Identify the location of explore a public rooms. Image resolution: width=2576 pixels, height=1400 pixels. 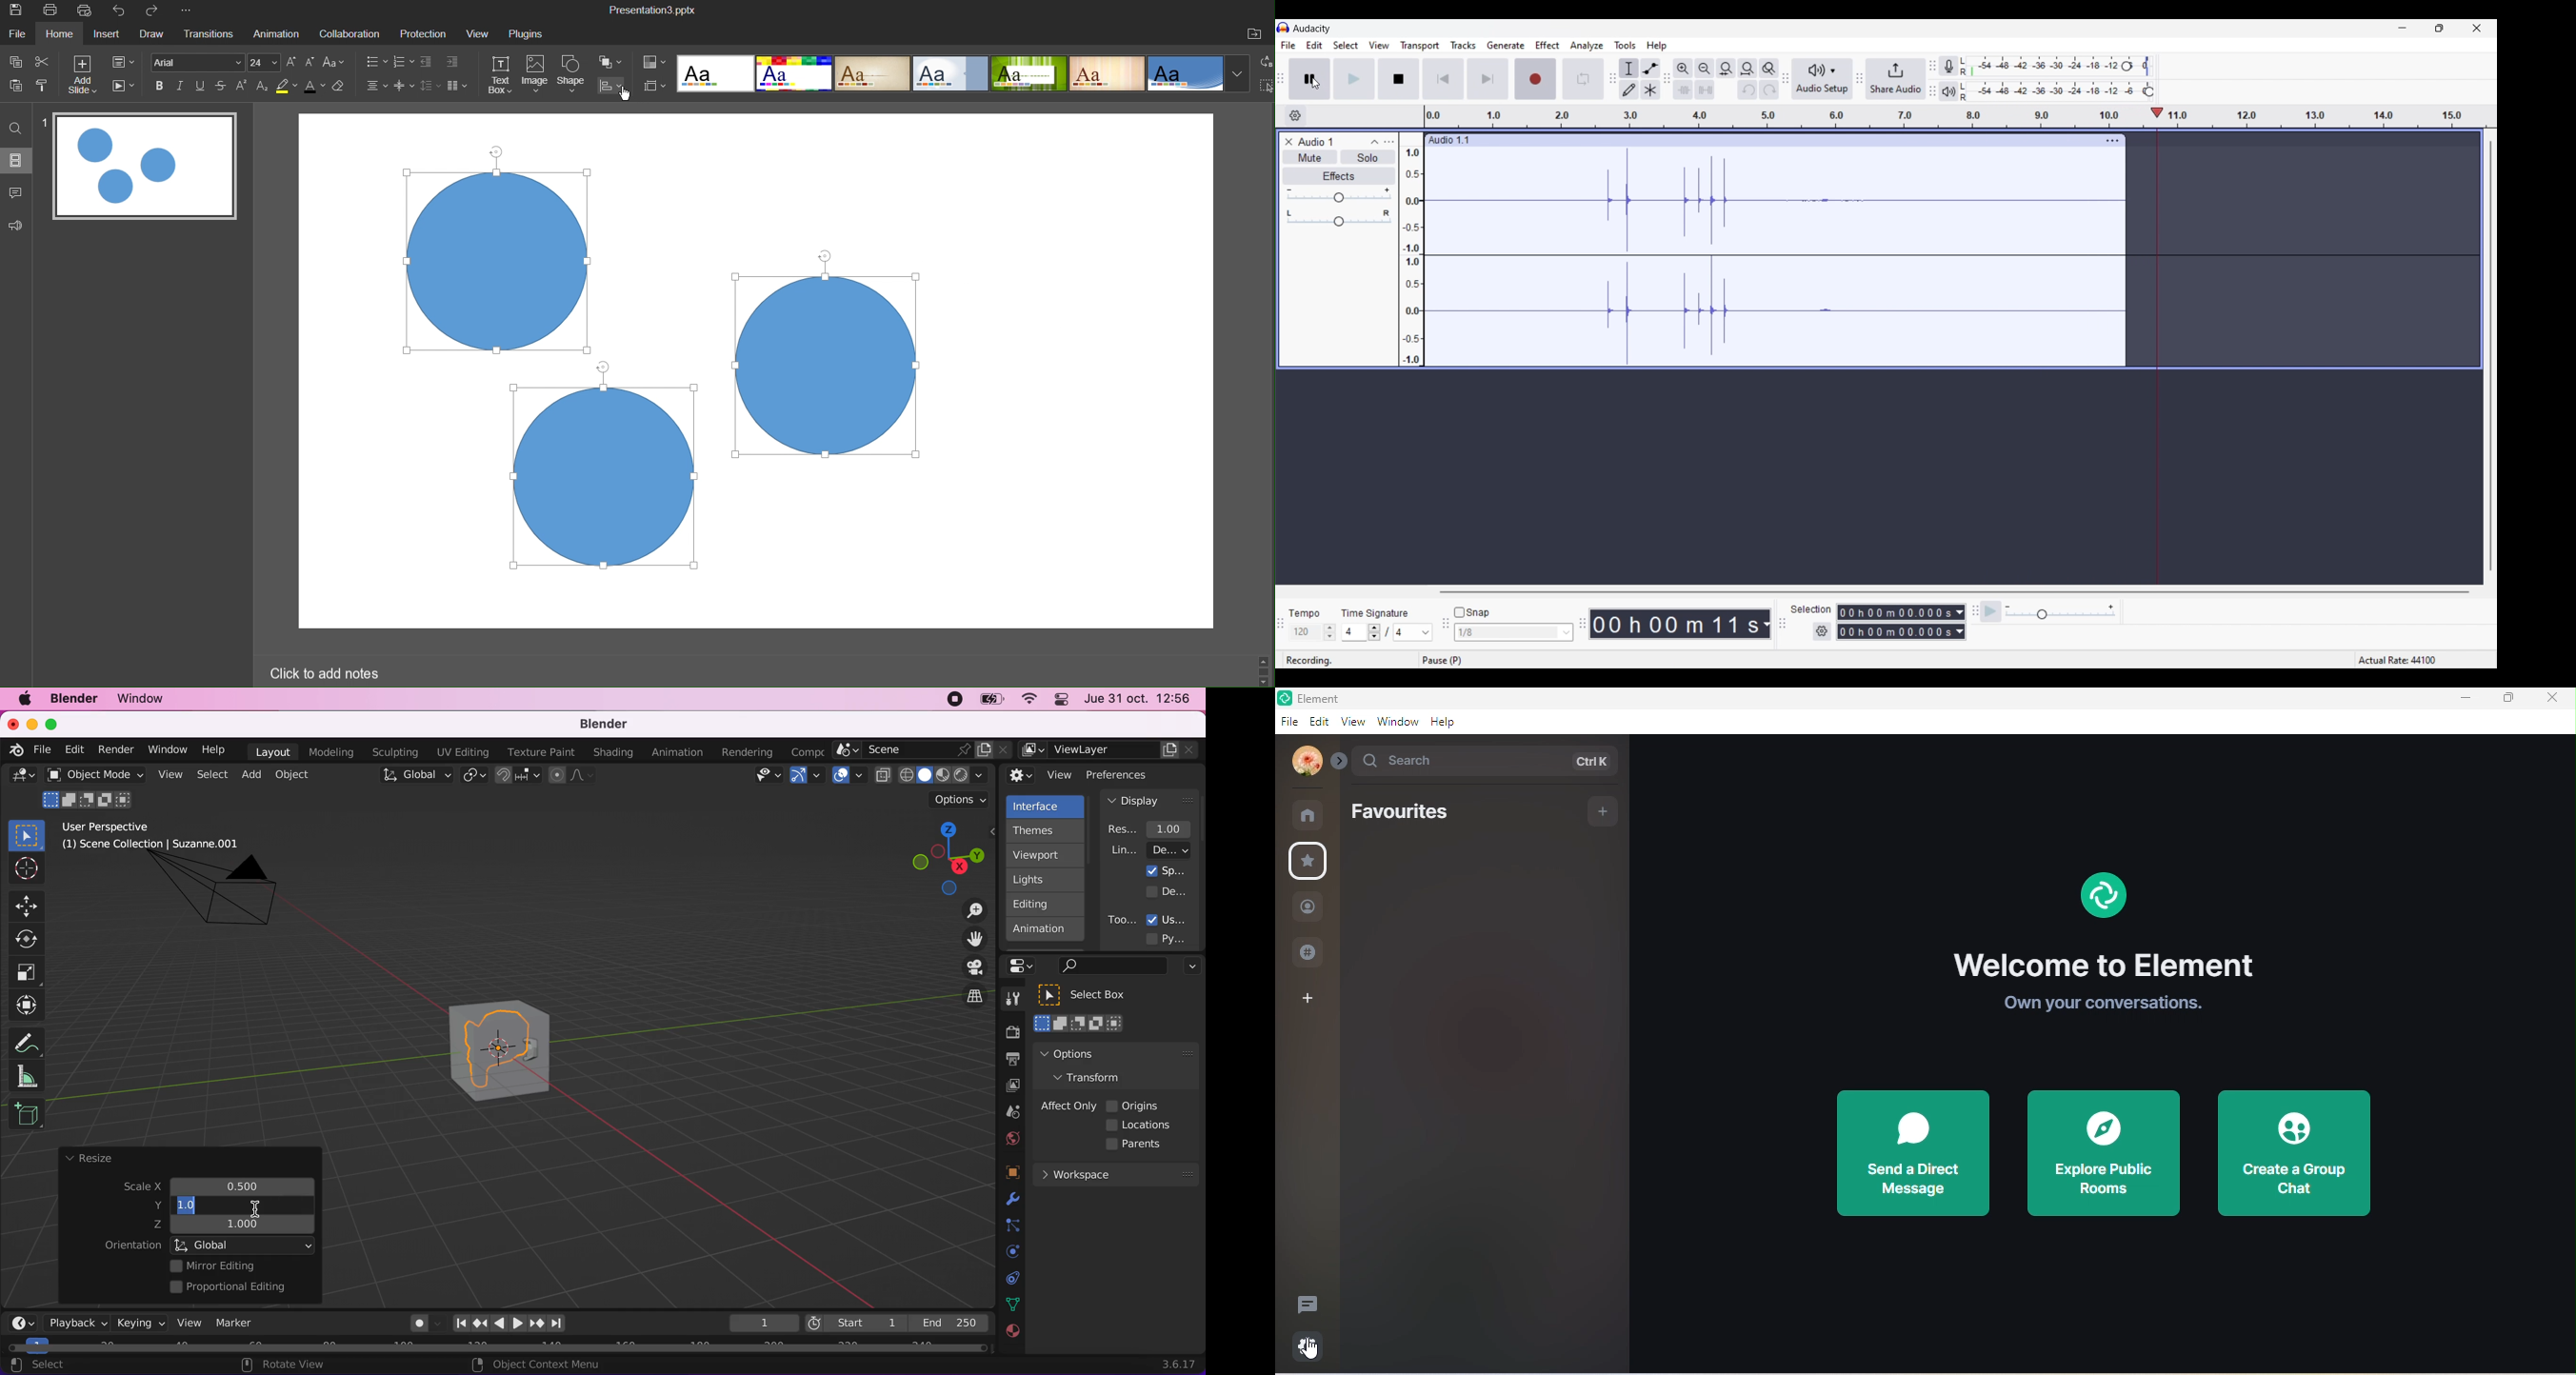
(2104, 1154).